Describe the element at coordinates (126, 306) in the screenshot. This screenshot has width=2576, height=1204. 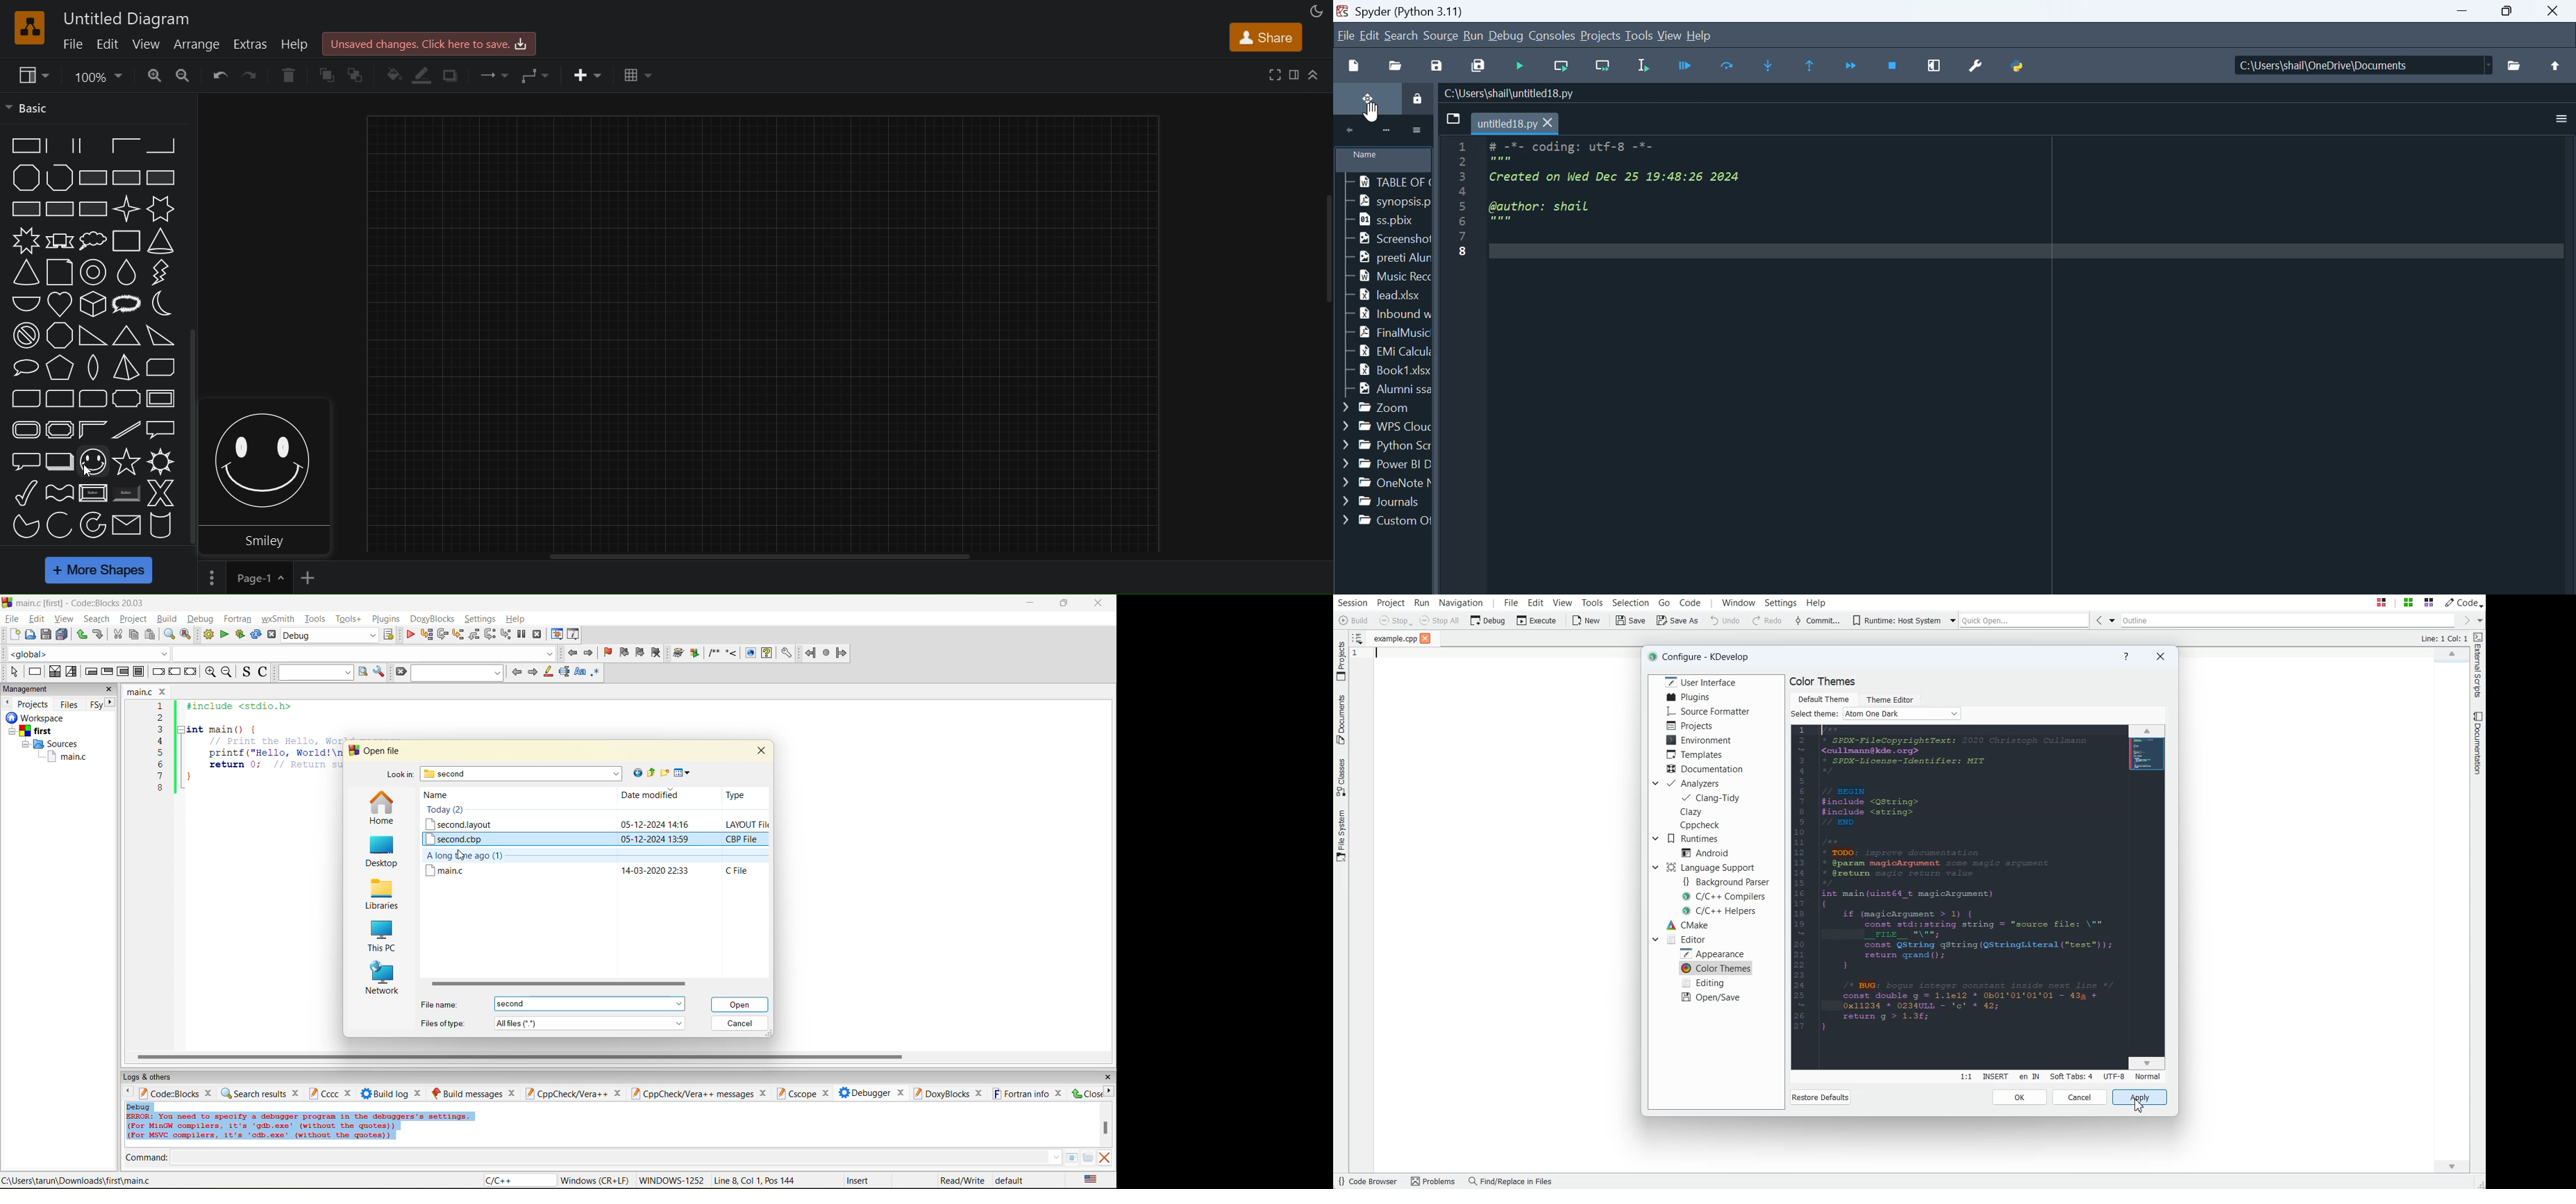
I see `loud callout` at that location.